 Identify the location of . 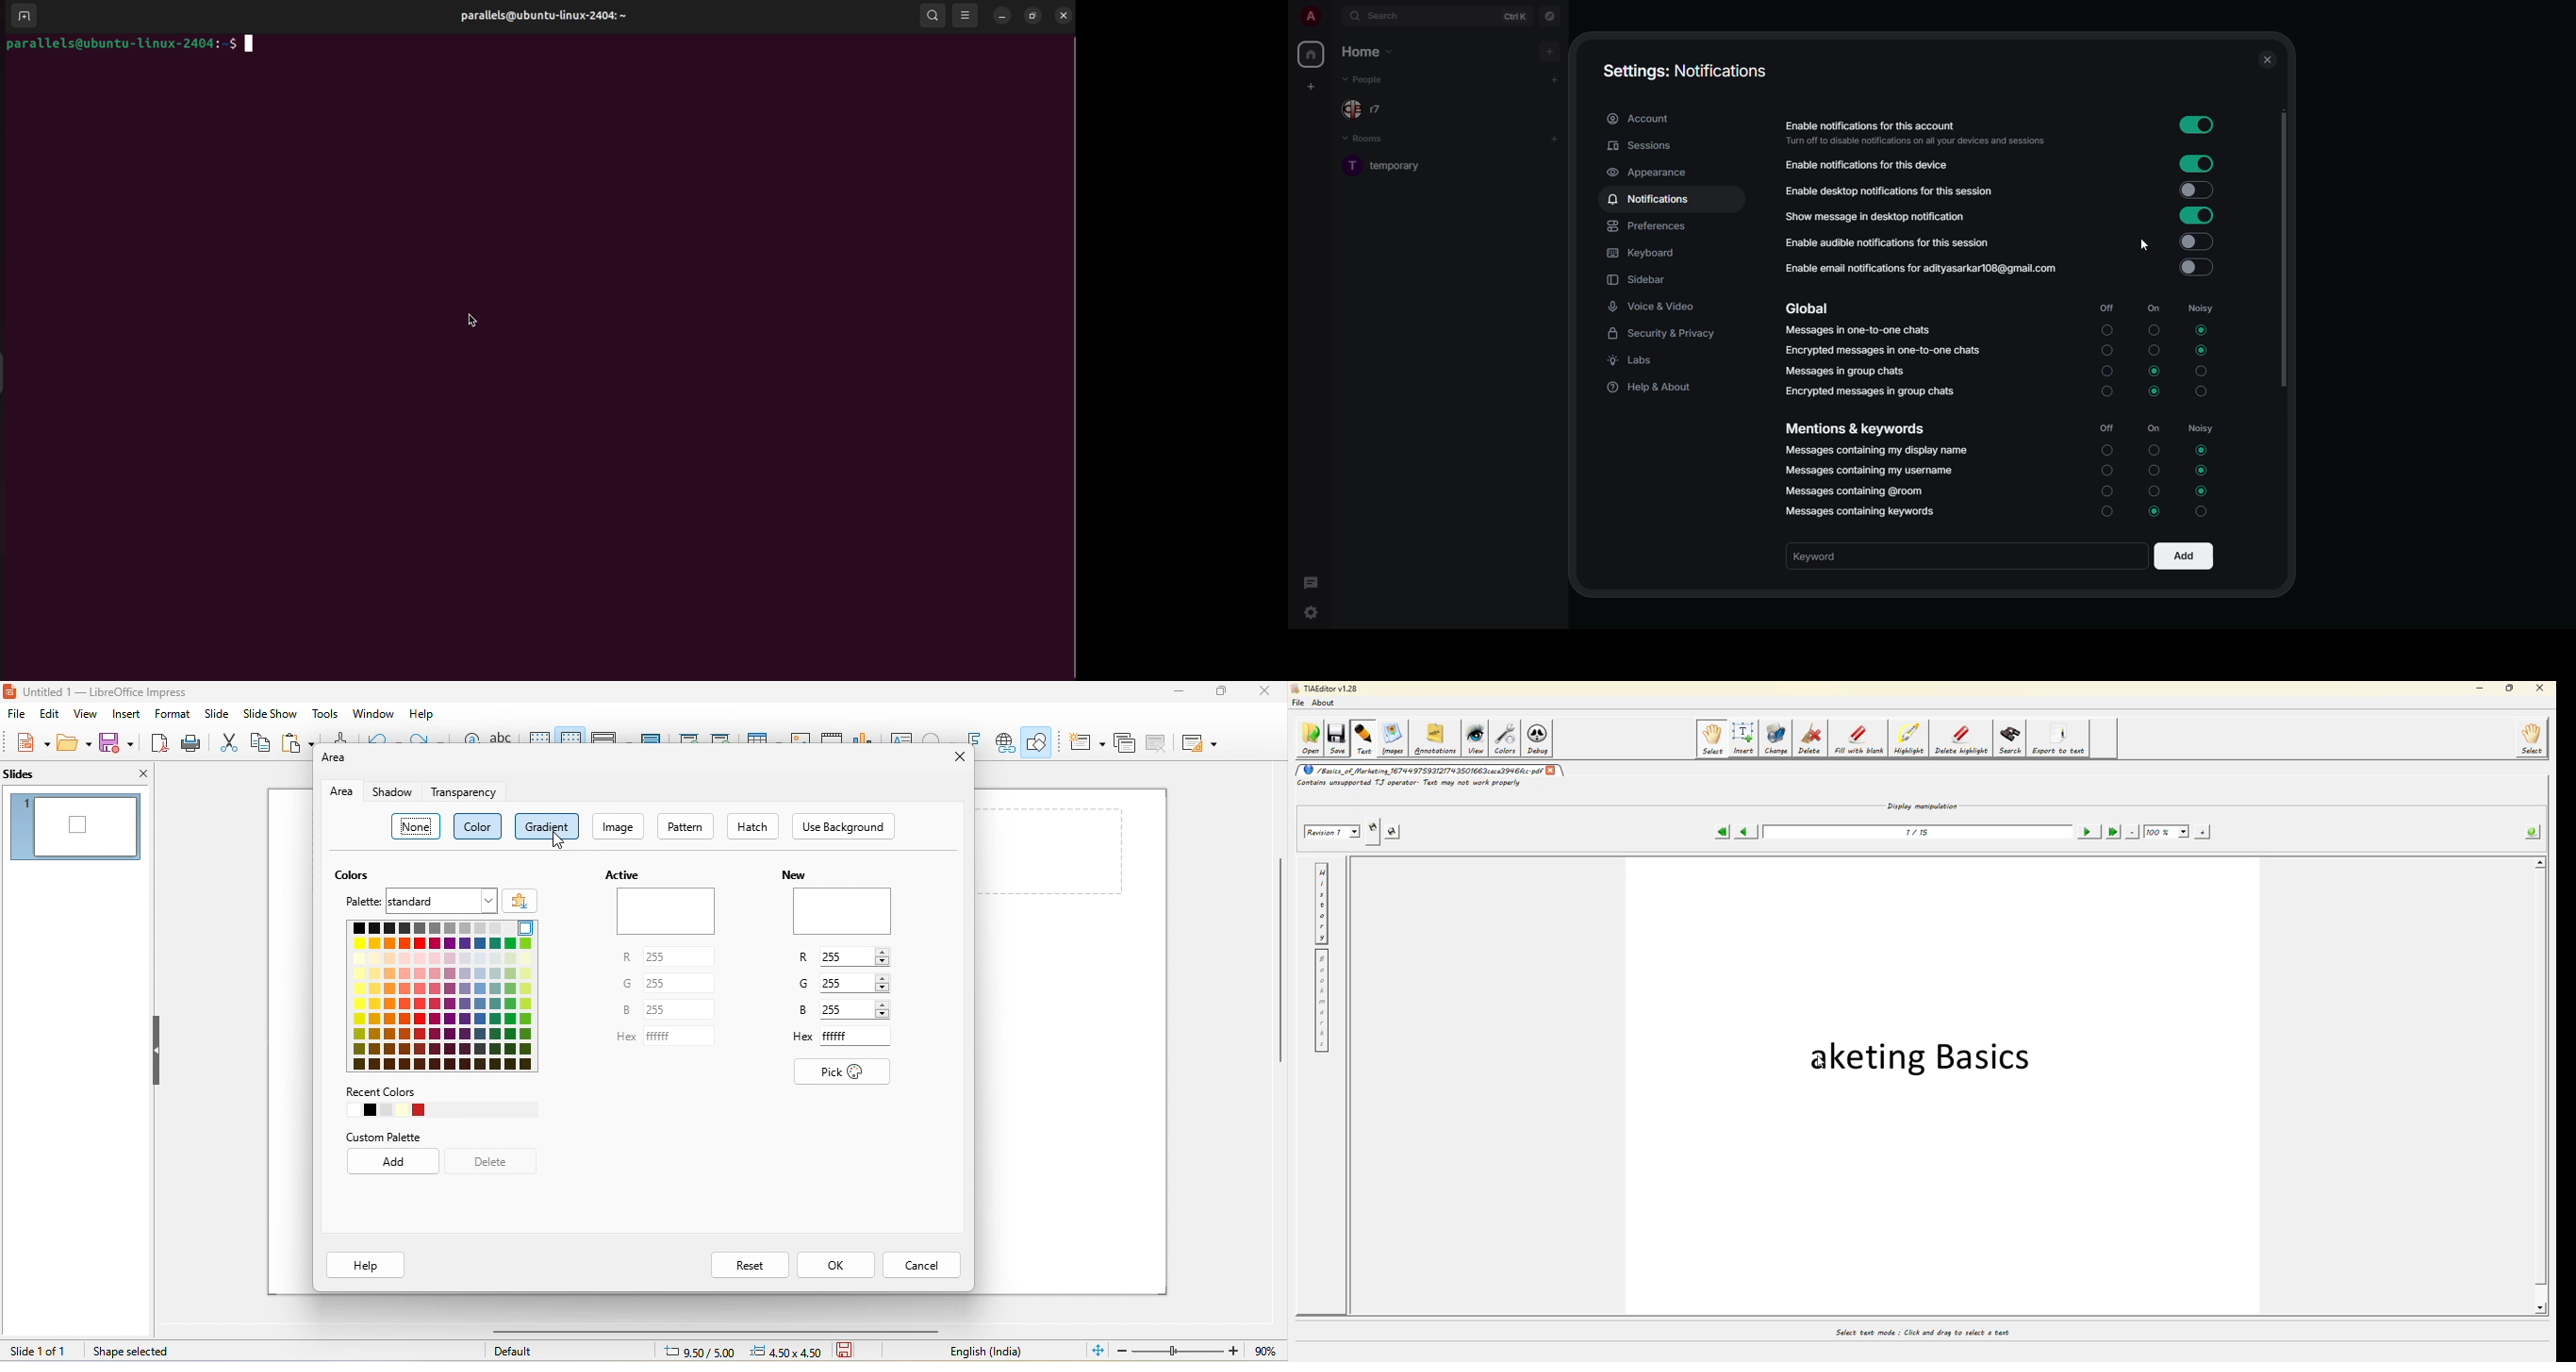
(2155, 511).